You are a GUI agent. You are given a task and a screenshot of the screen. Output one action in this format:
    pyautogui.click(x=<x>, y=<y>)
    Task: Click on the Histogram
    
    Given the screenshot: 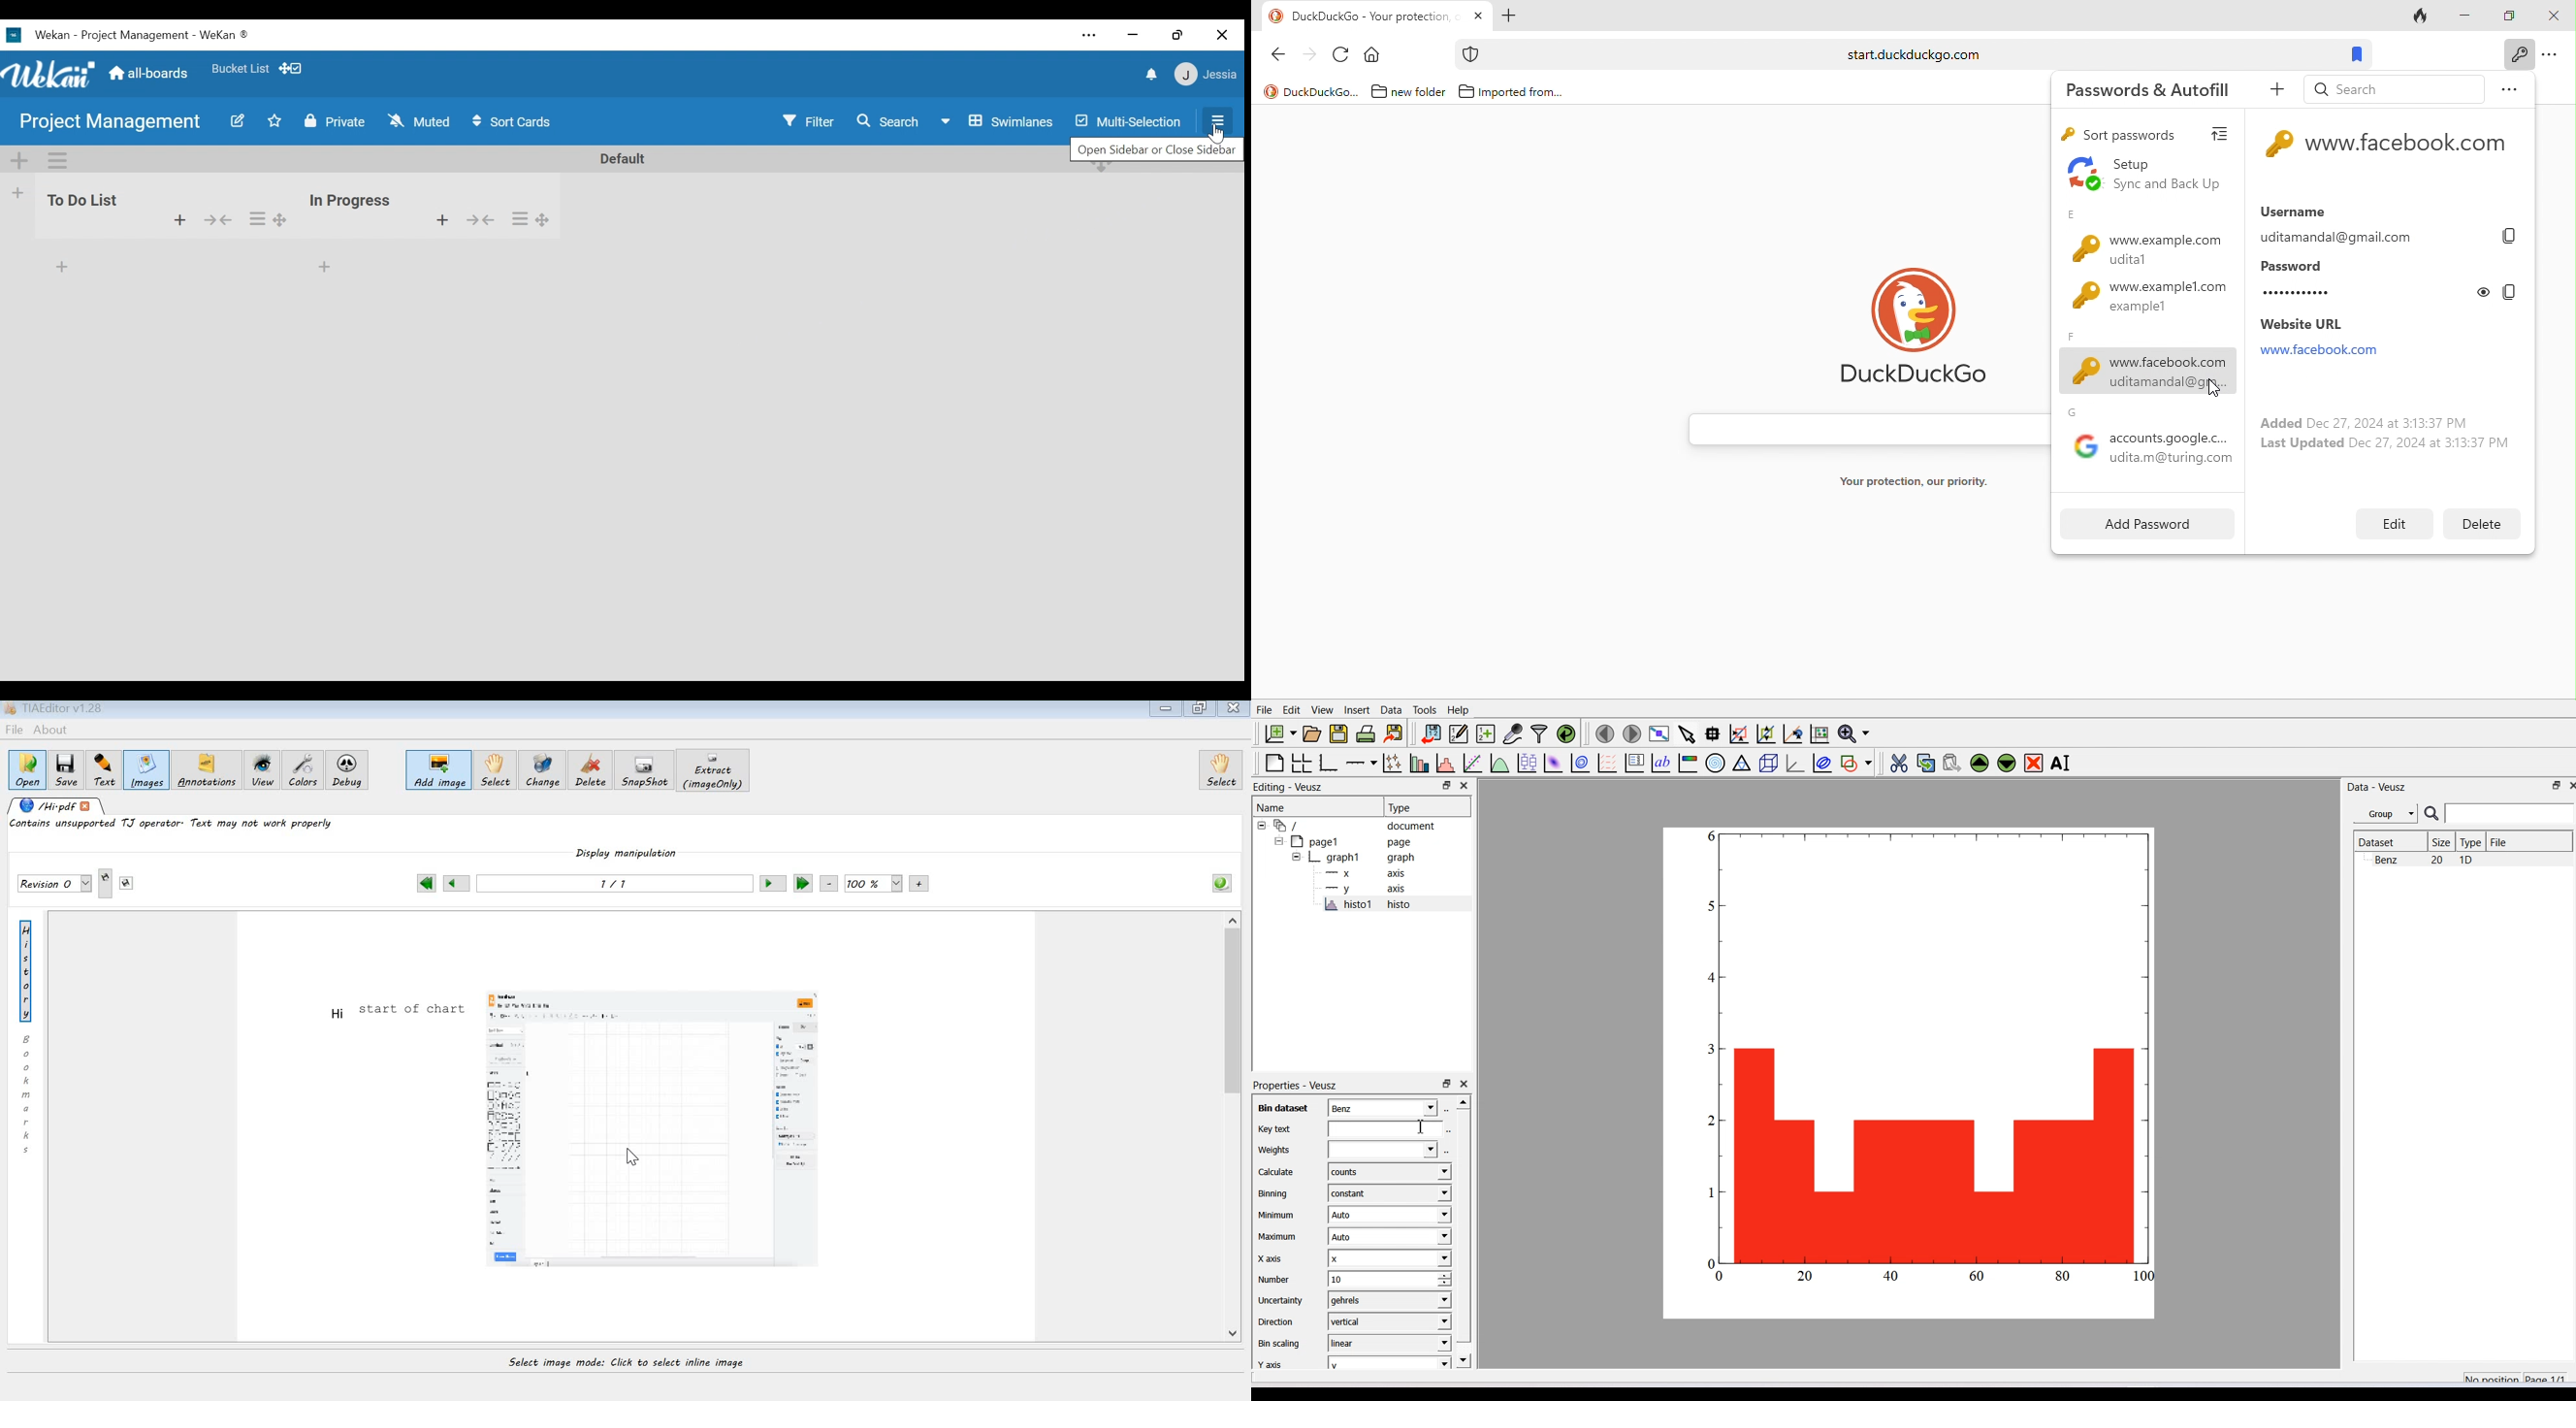 What is the action you would take?
    pyautogui.click(x=1921, y=1067)
    